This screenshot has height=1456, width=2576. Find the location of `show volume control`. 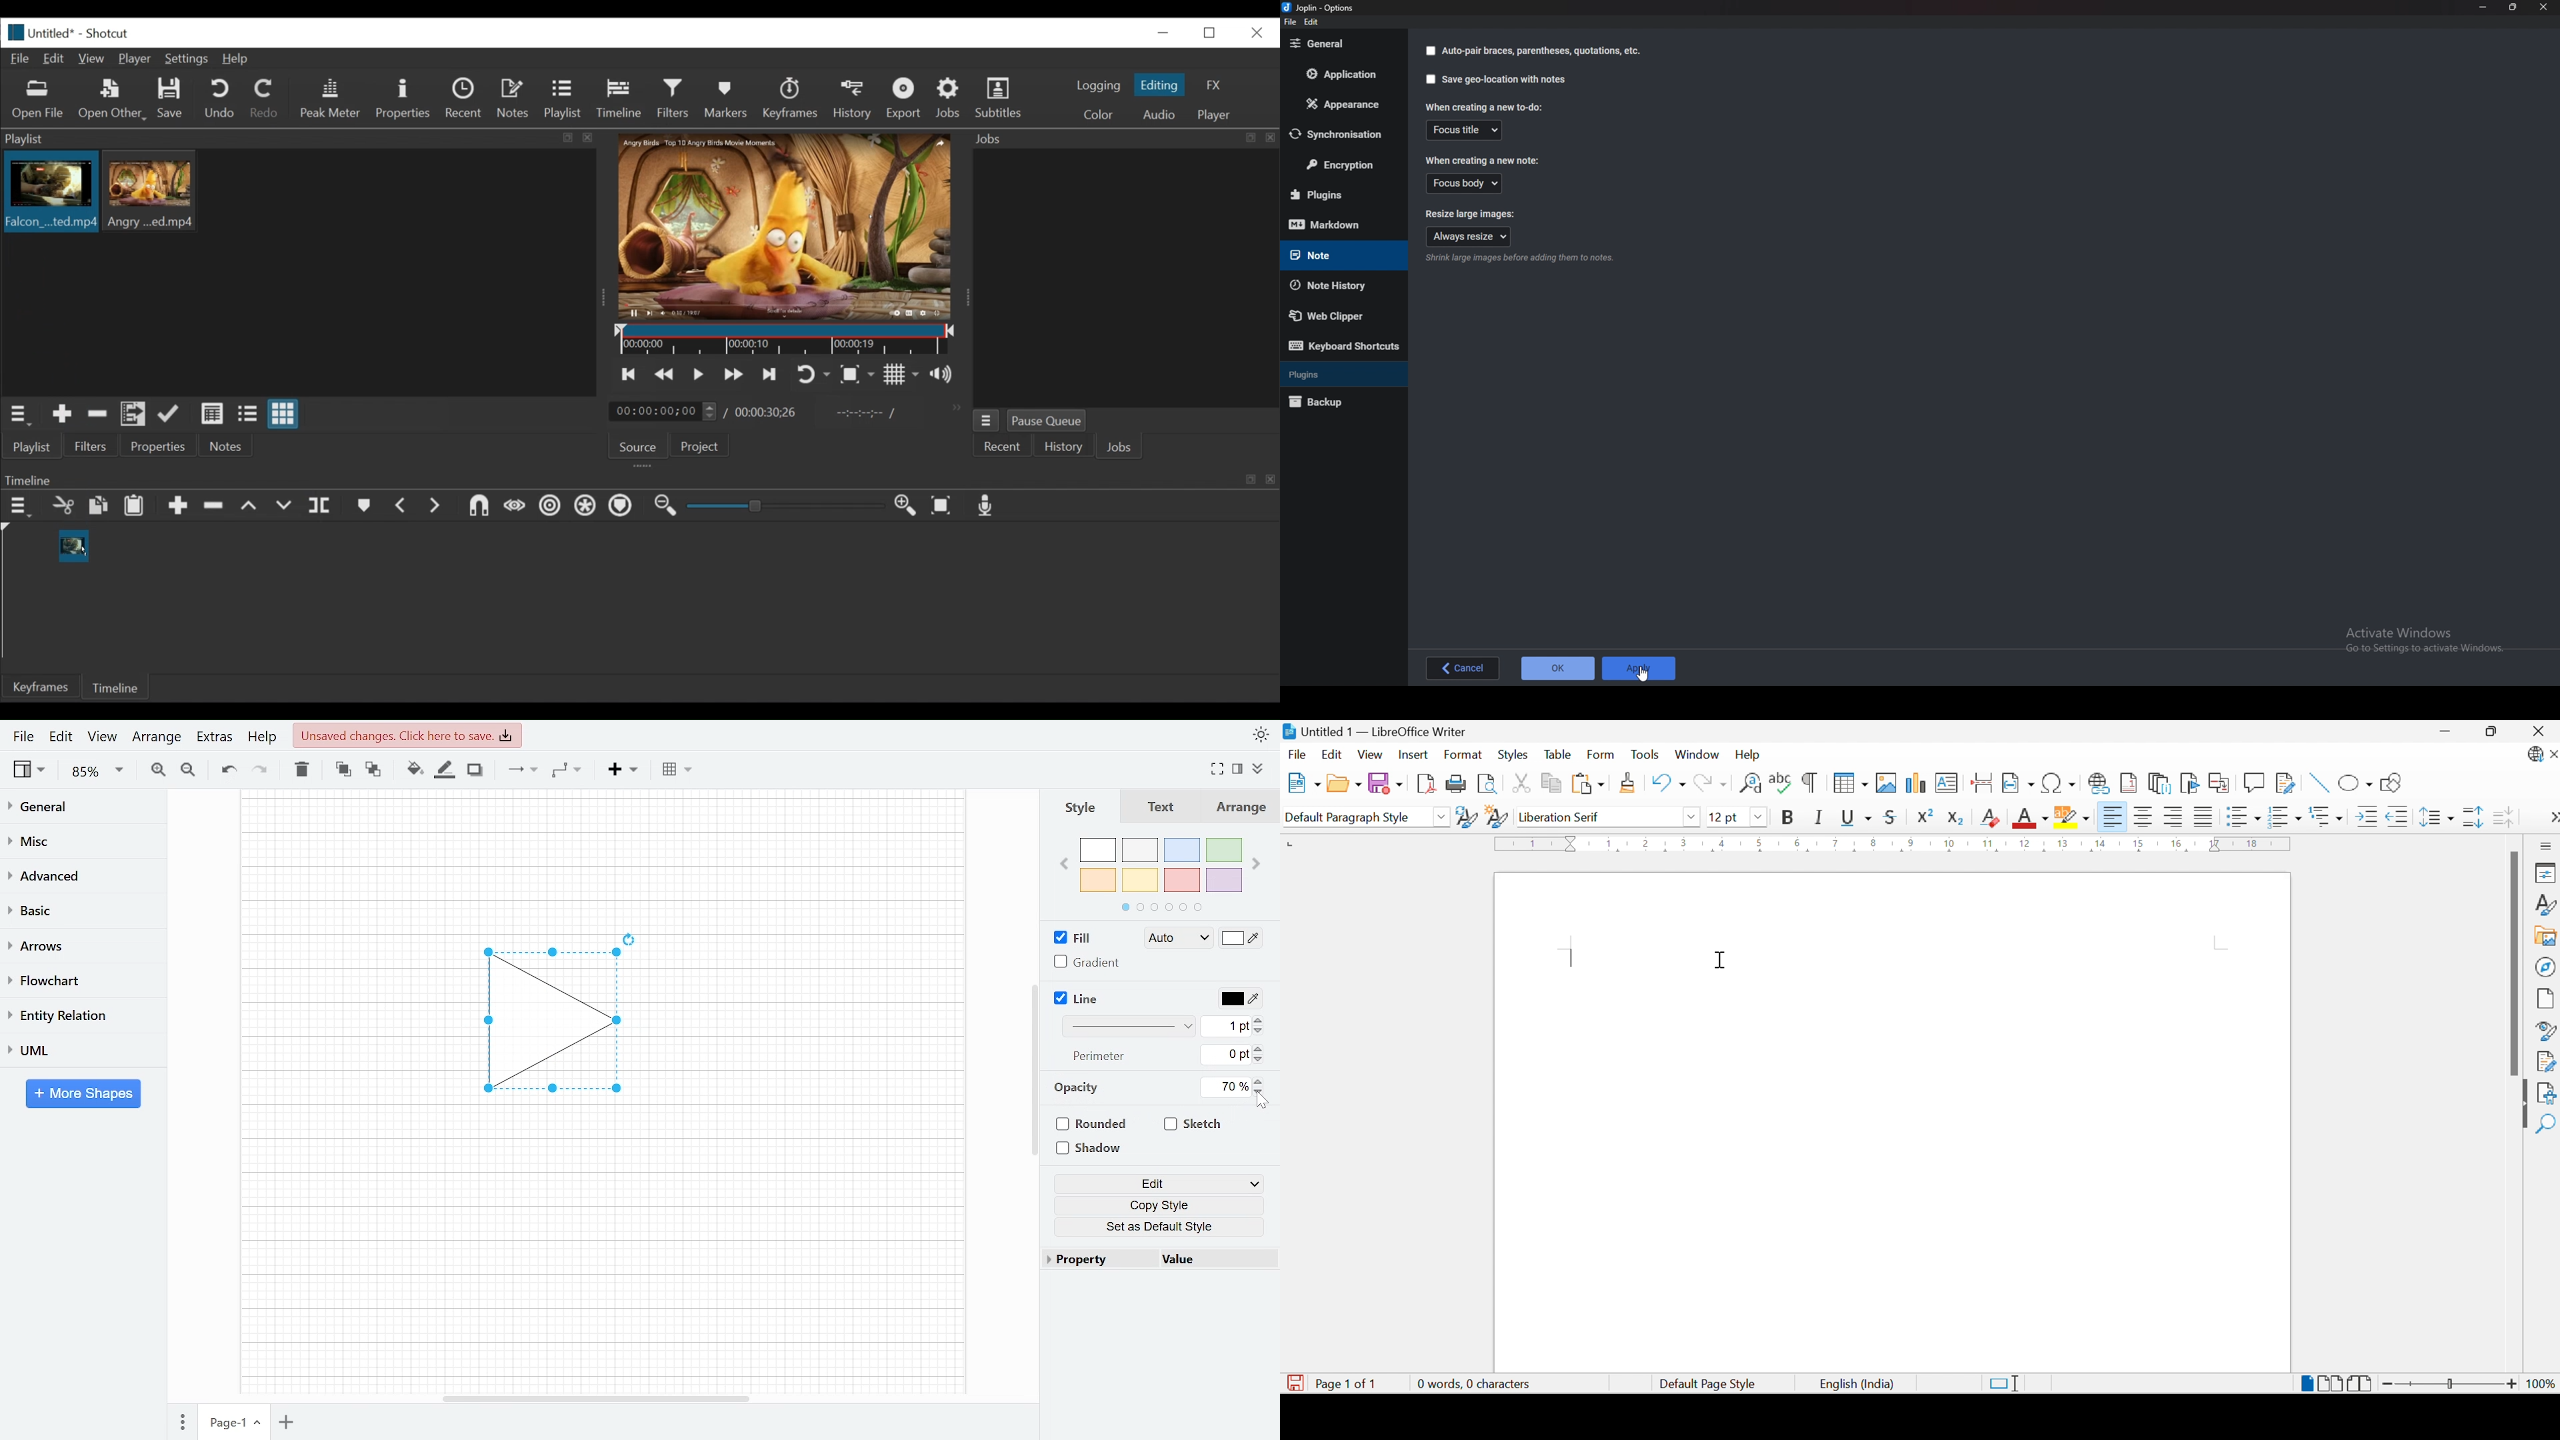

show volume control is located at coordinates (947, 375).